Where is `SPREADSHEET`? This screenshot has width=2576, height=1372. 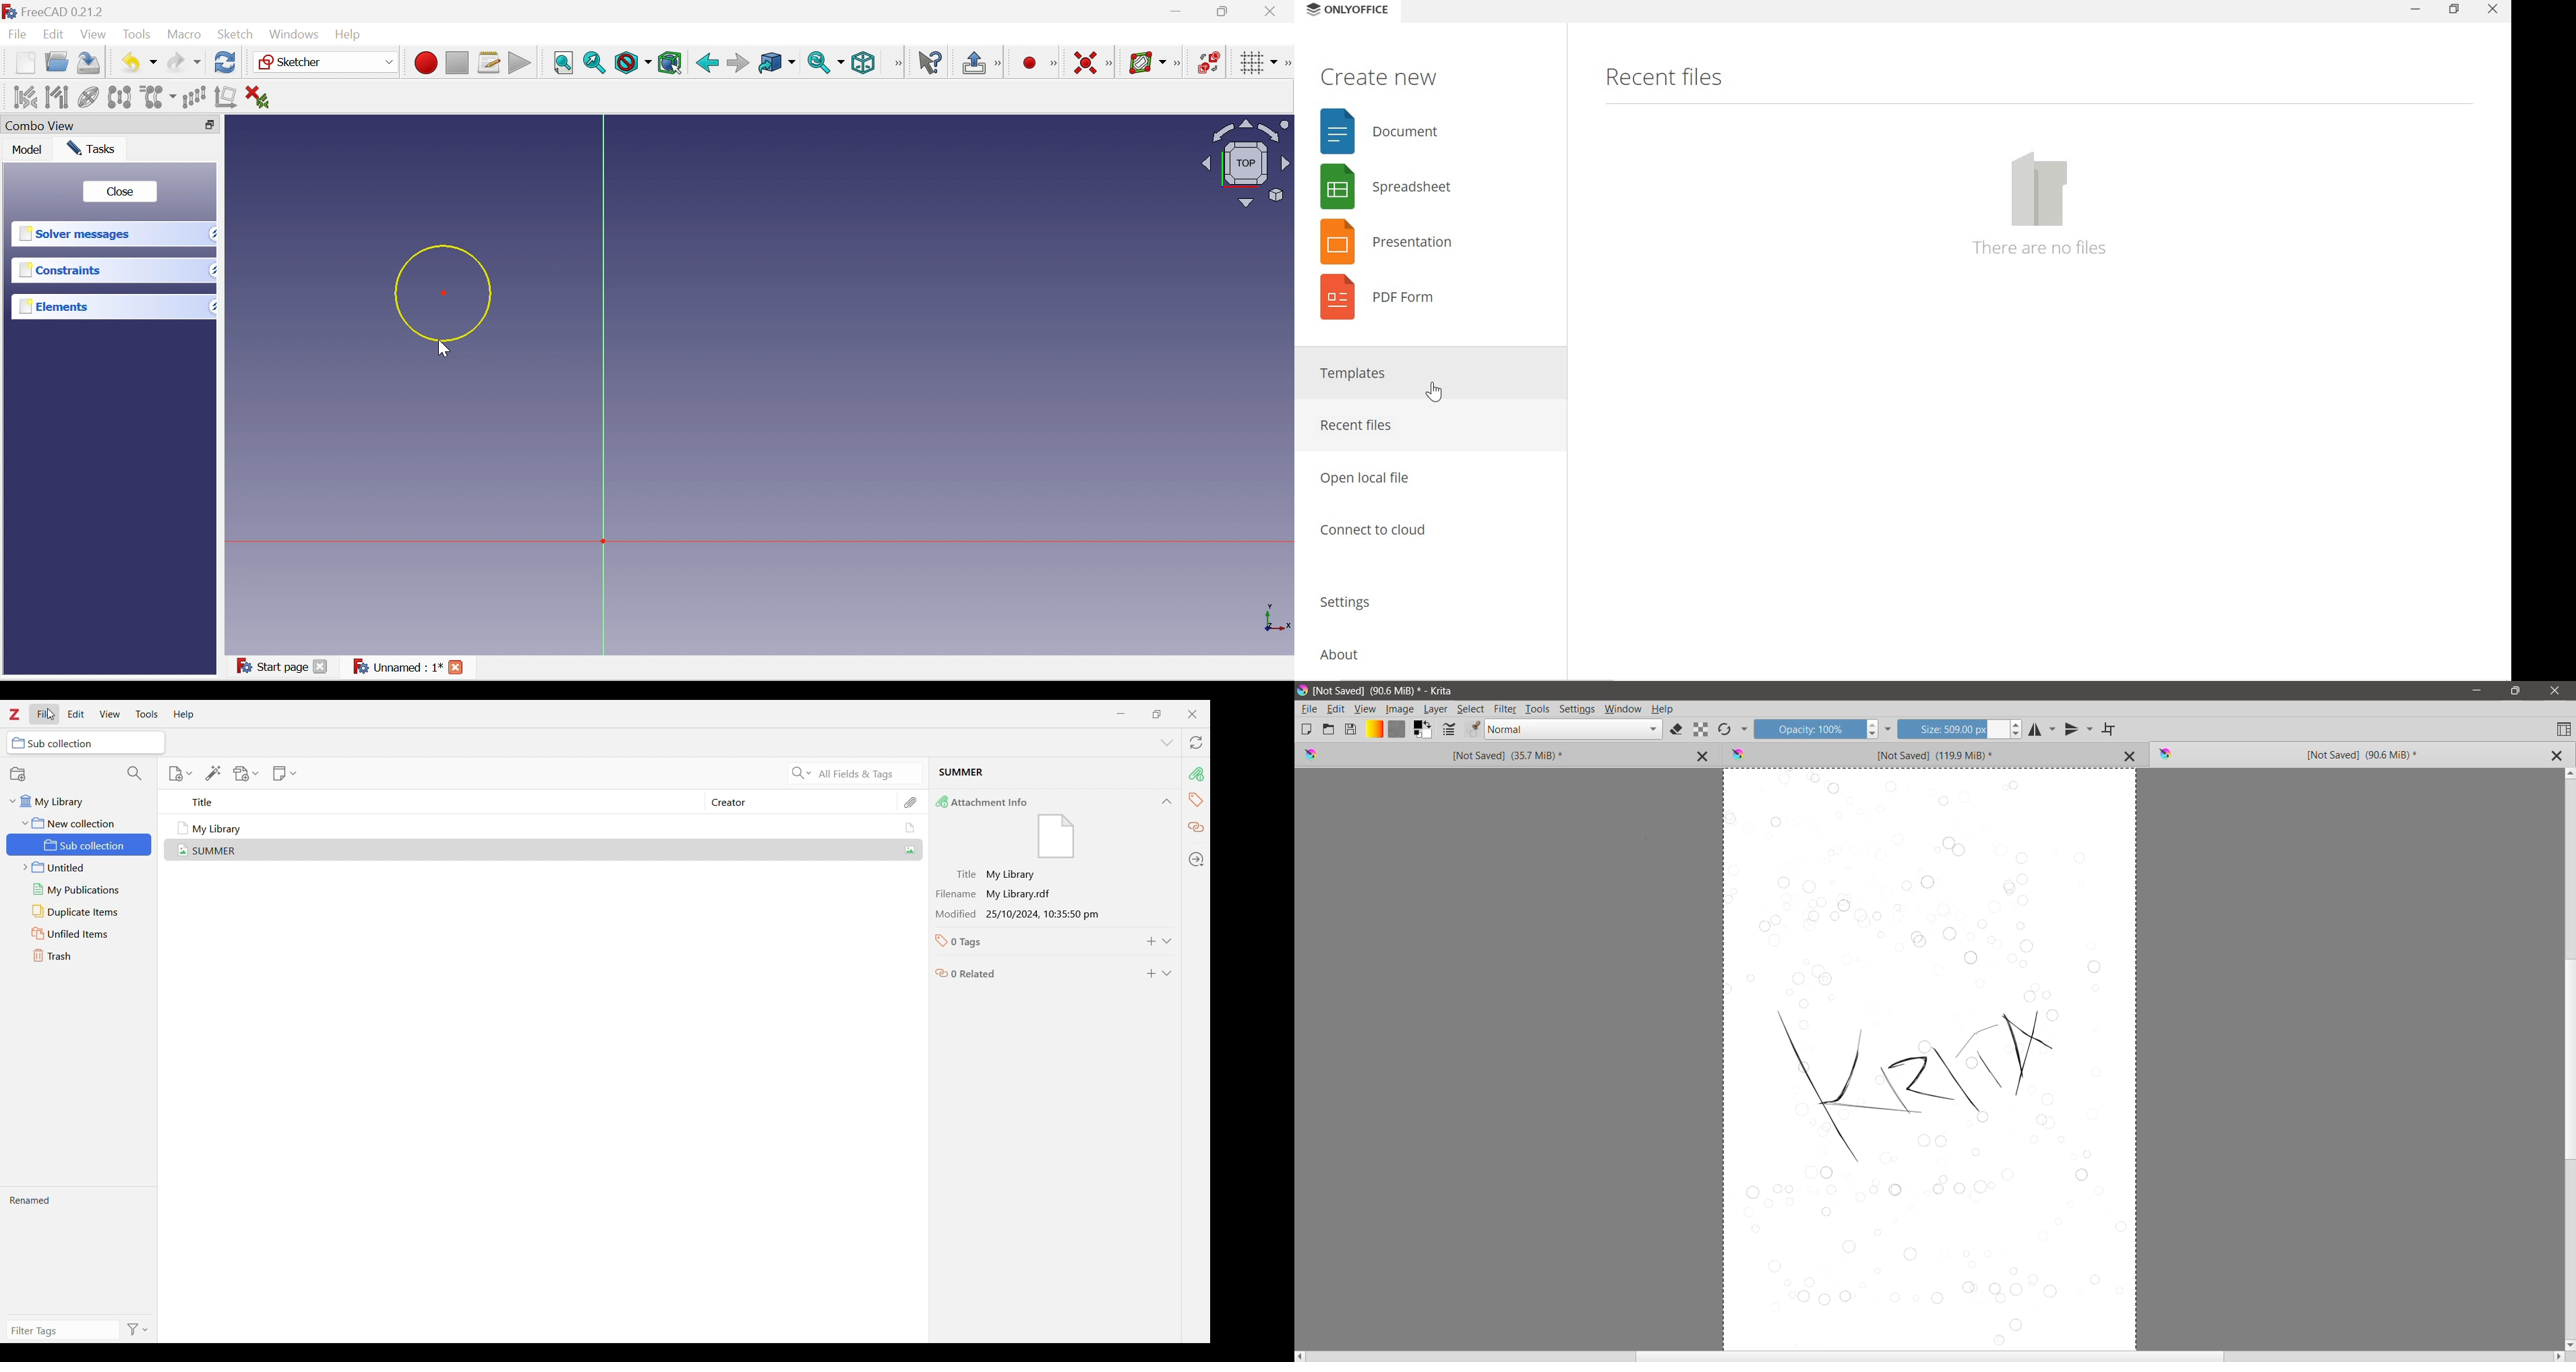 SPREADSHEET is located at coordinates (1381, 185).